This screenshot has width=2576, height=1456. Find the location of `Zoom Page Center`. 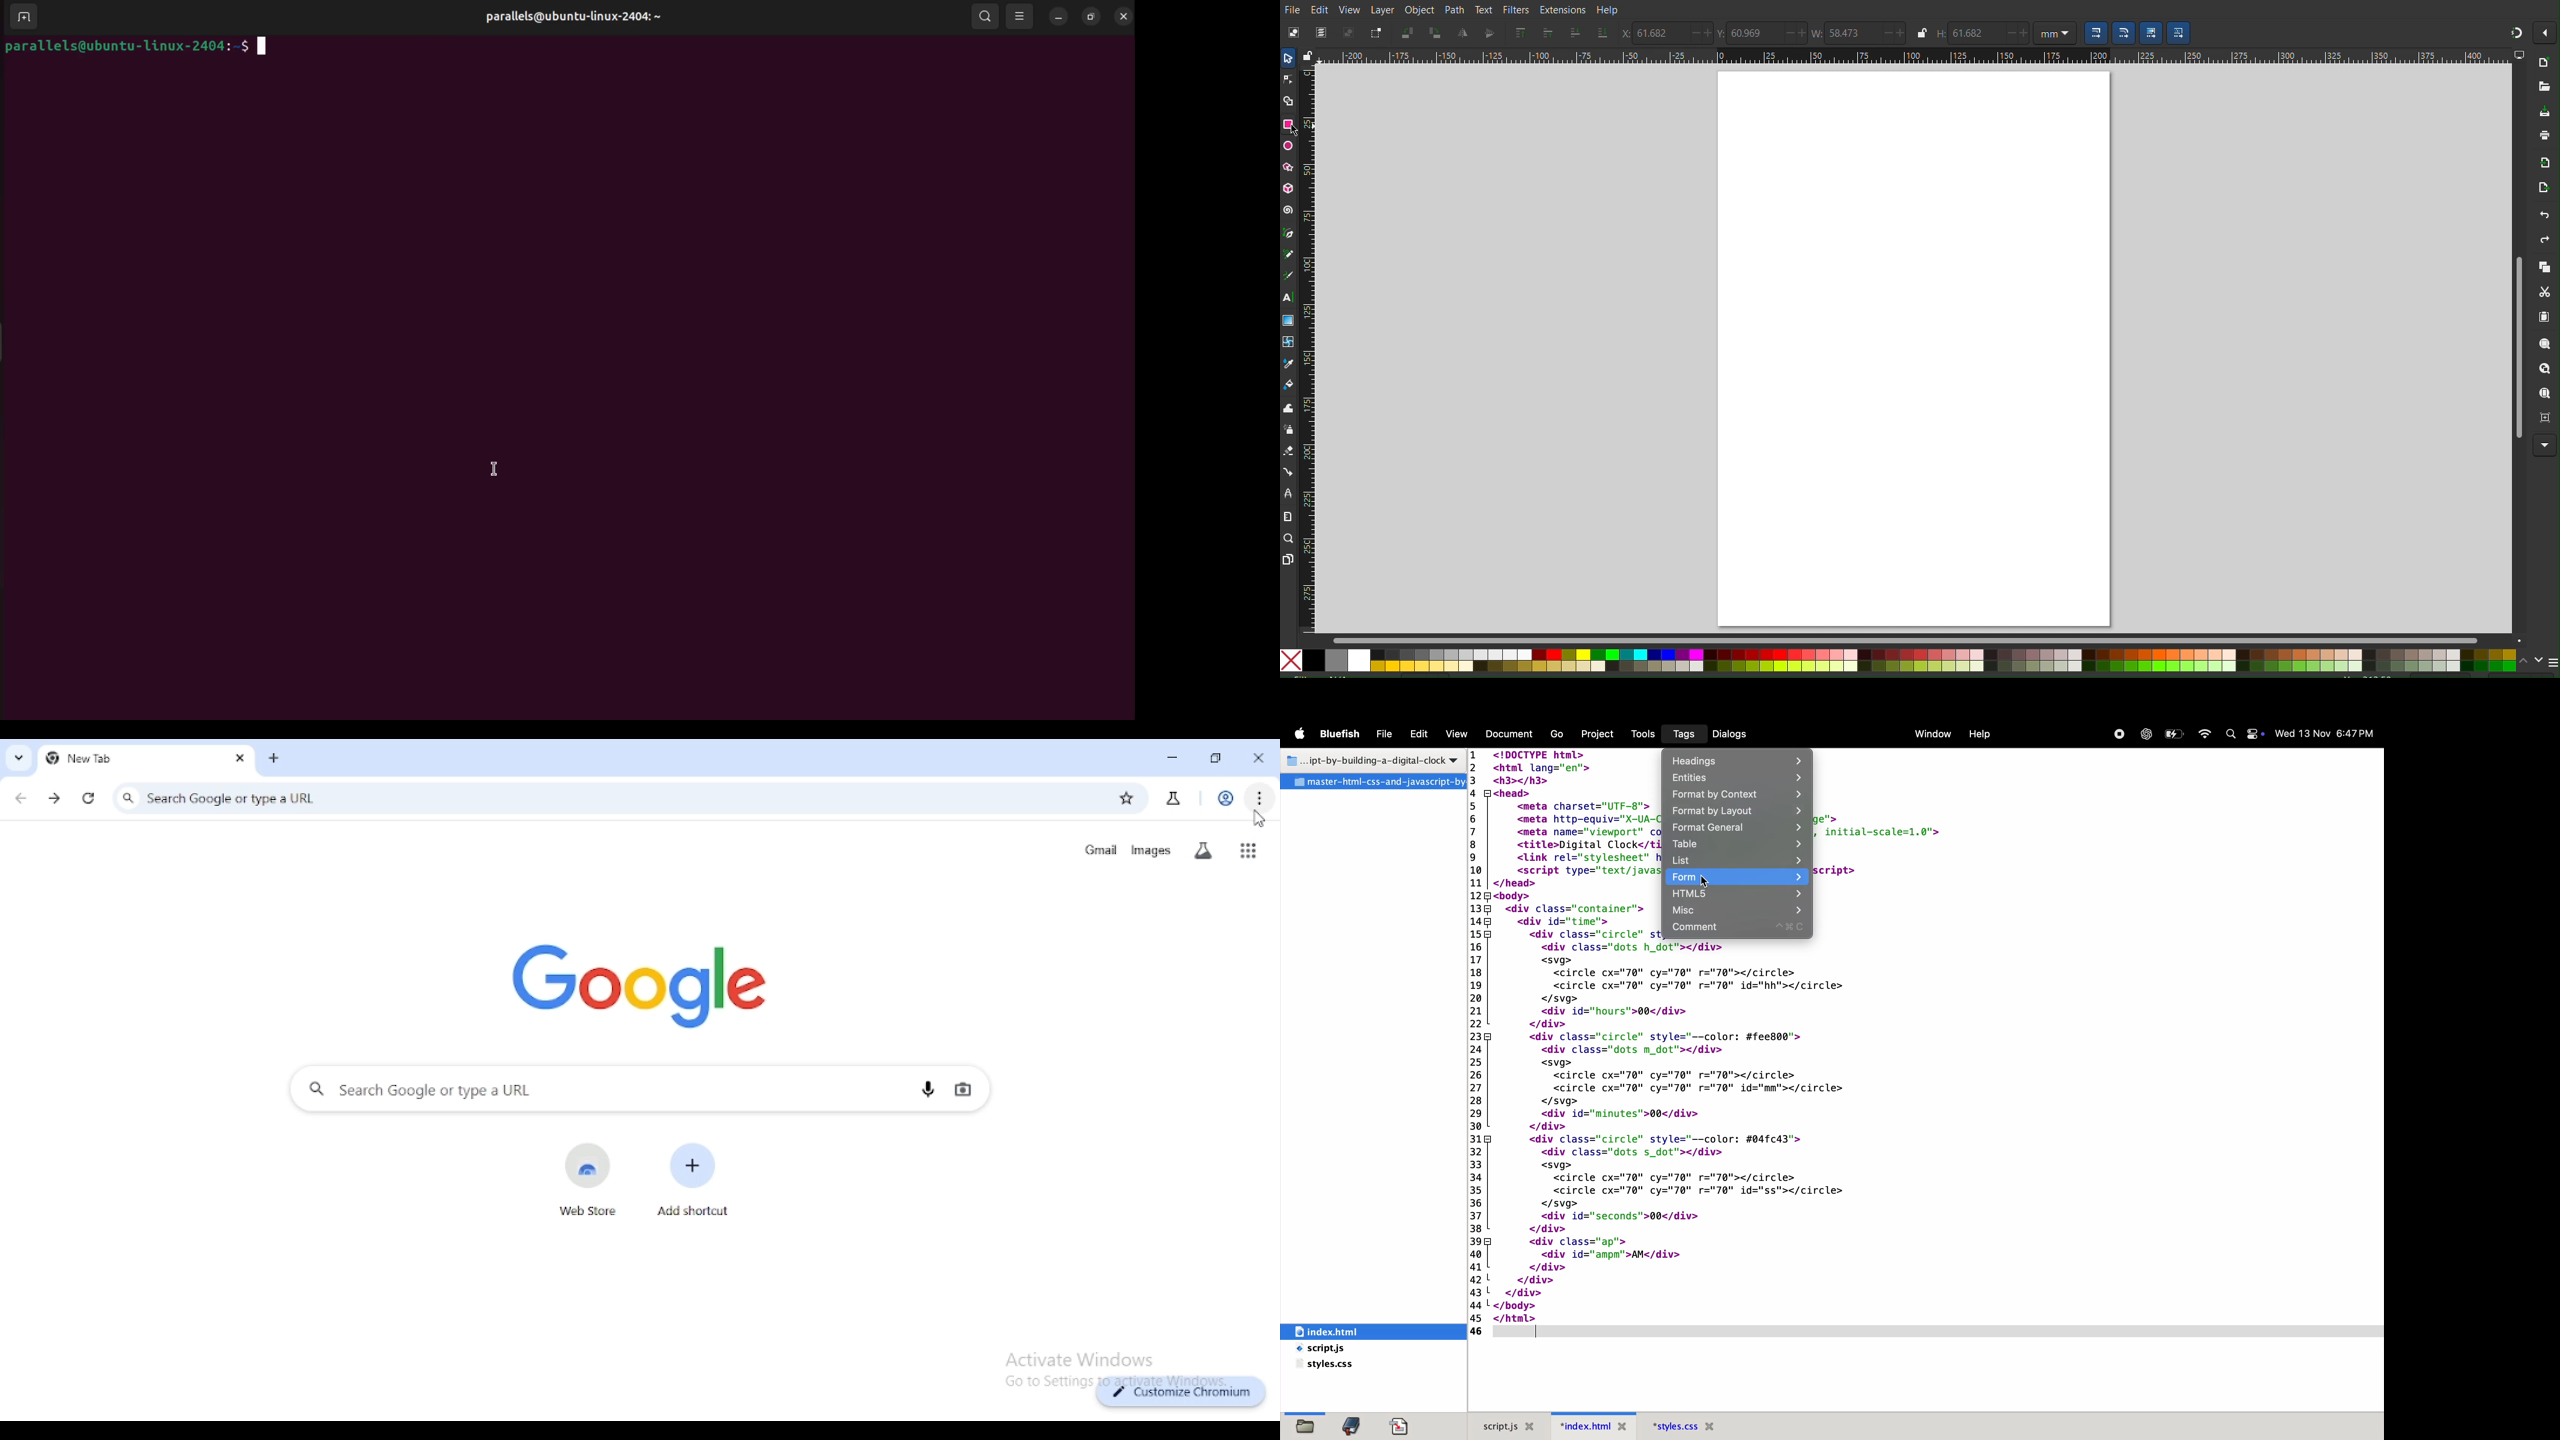

Zoom Page Center is located at coordinates (2545, 419).